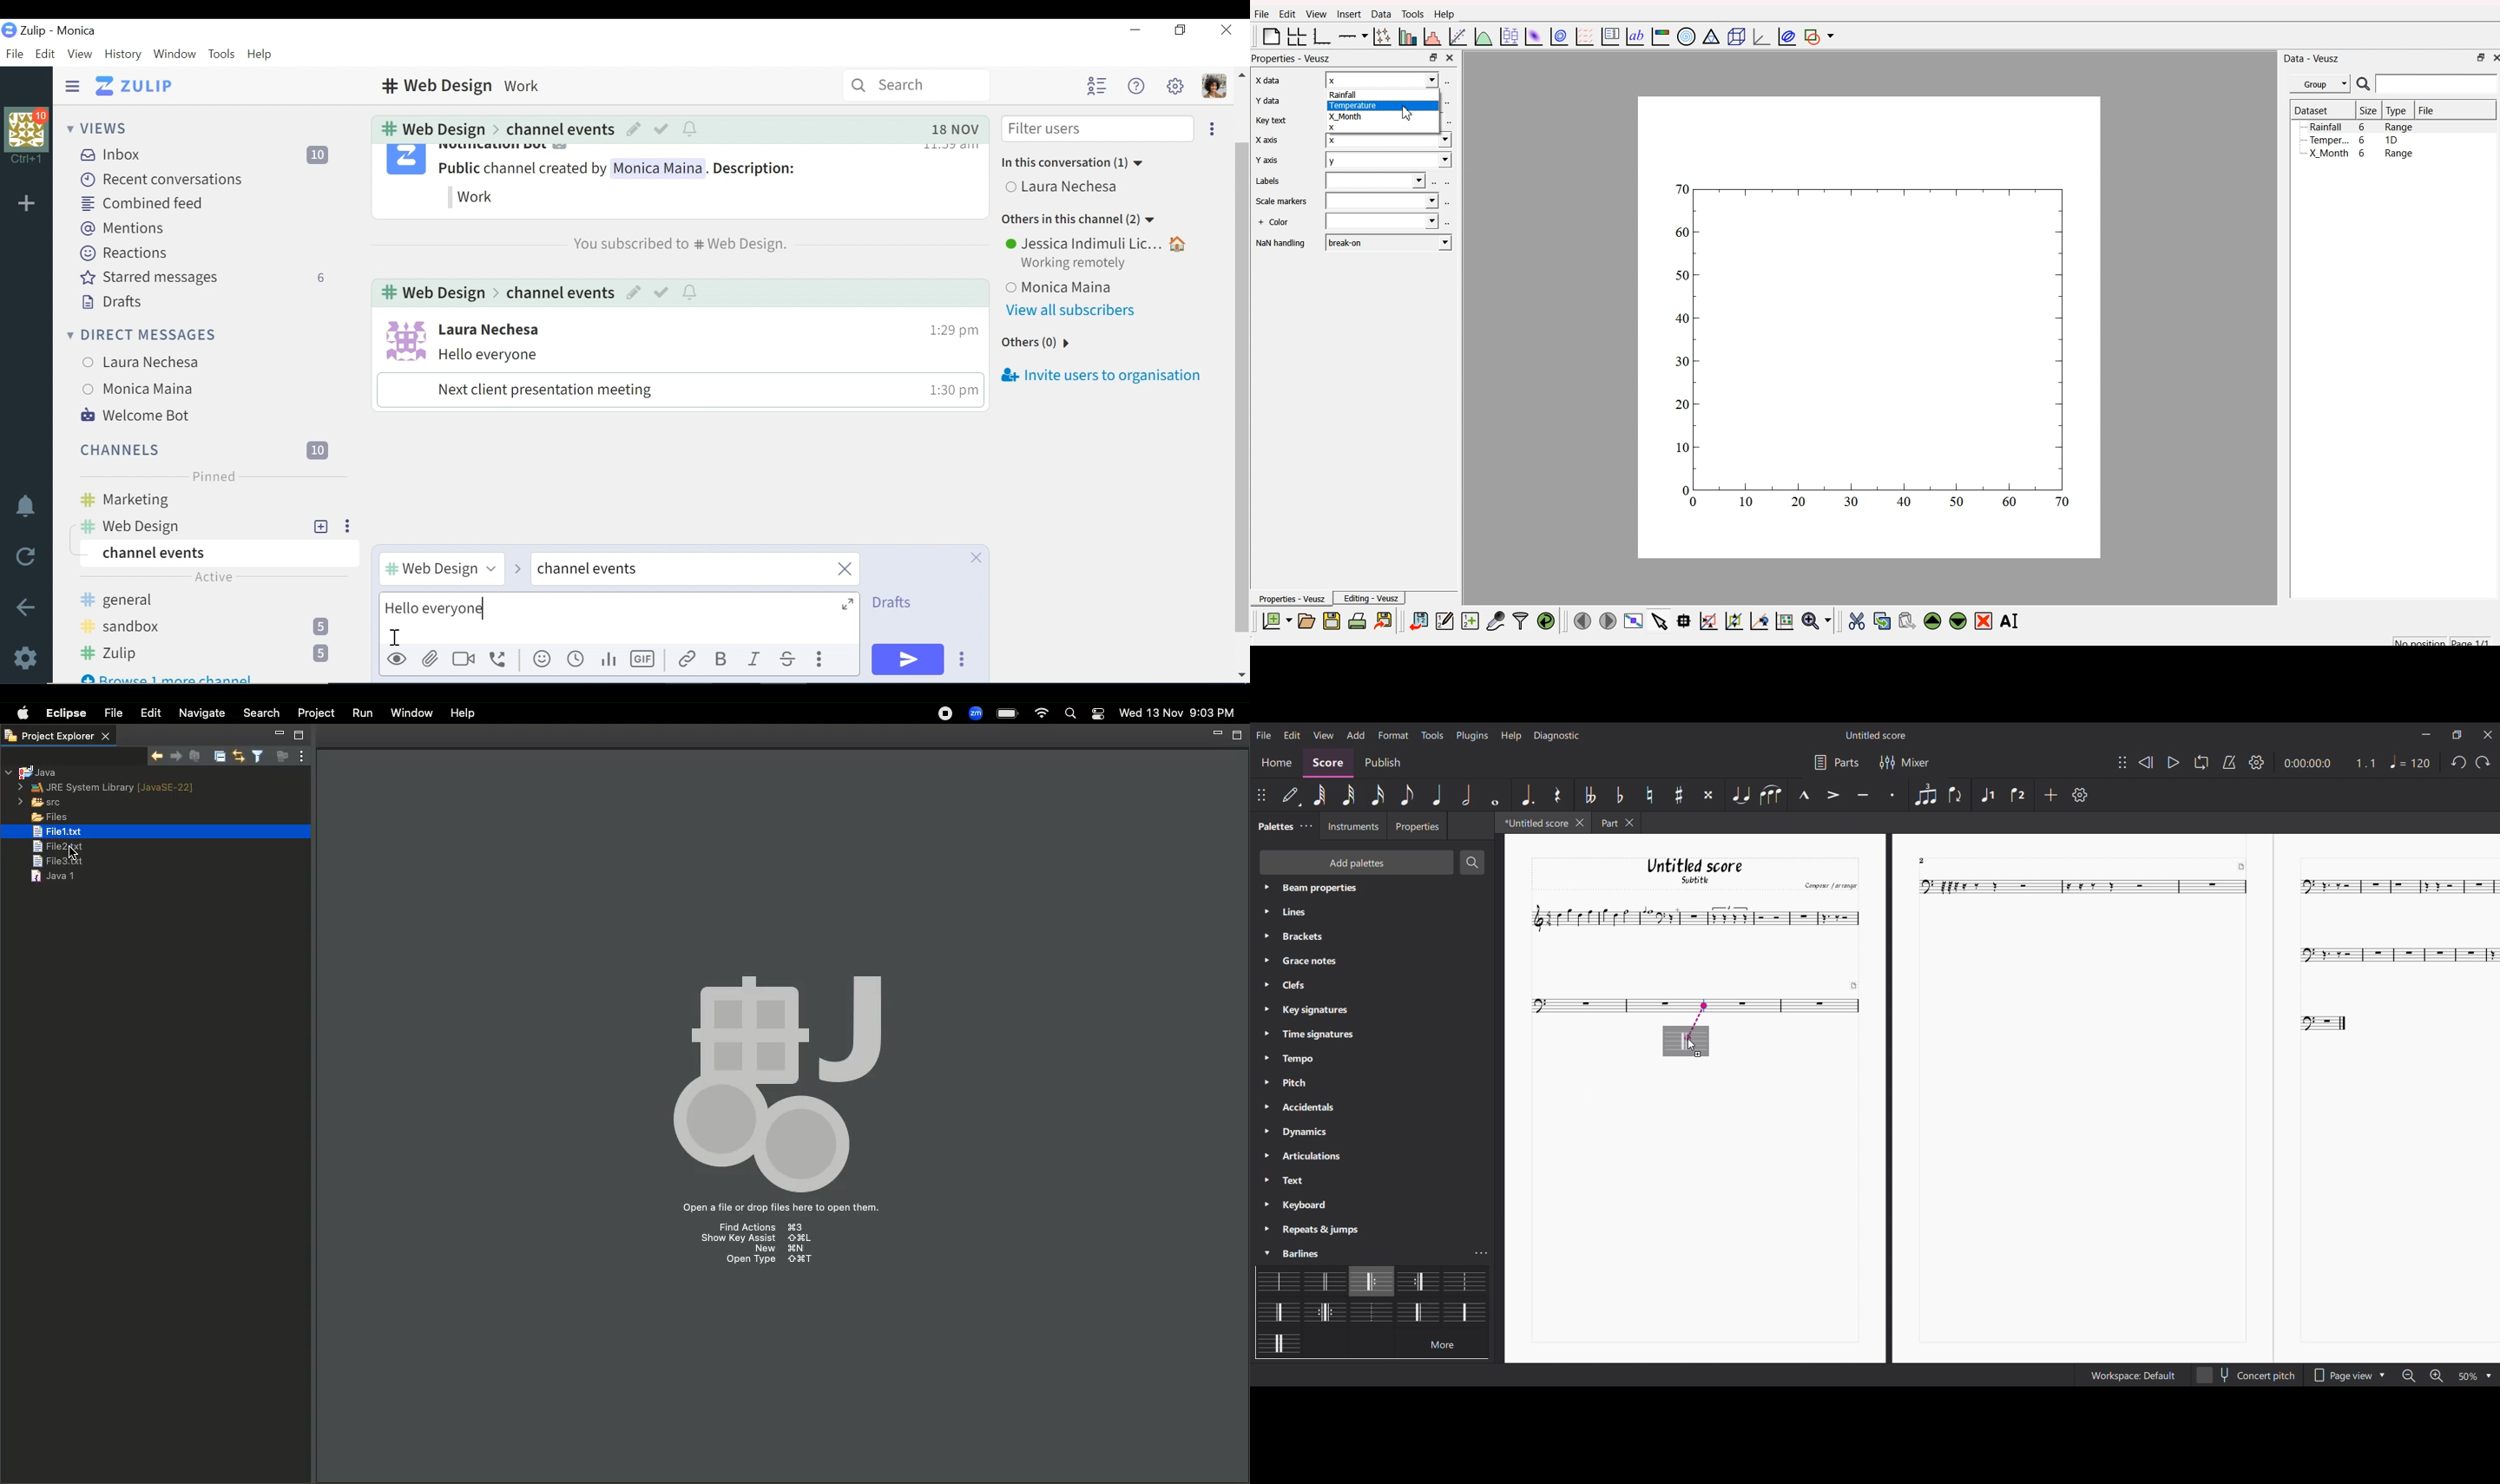 This screenshot has width=2520, height=1484. Describe the element at coordinates (2122, 762) in the screenshot. I see `Change position` at that location.